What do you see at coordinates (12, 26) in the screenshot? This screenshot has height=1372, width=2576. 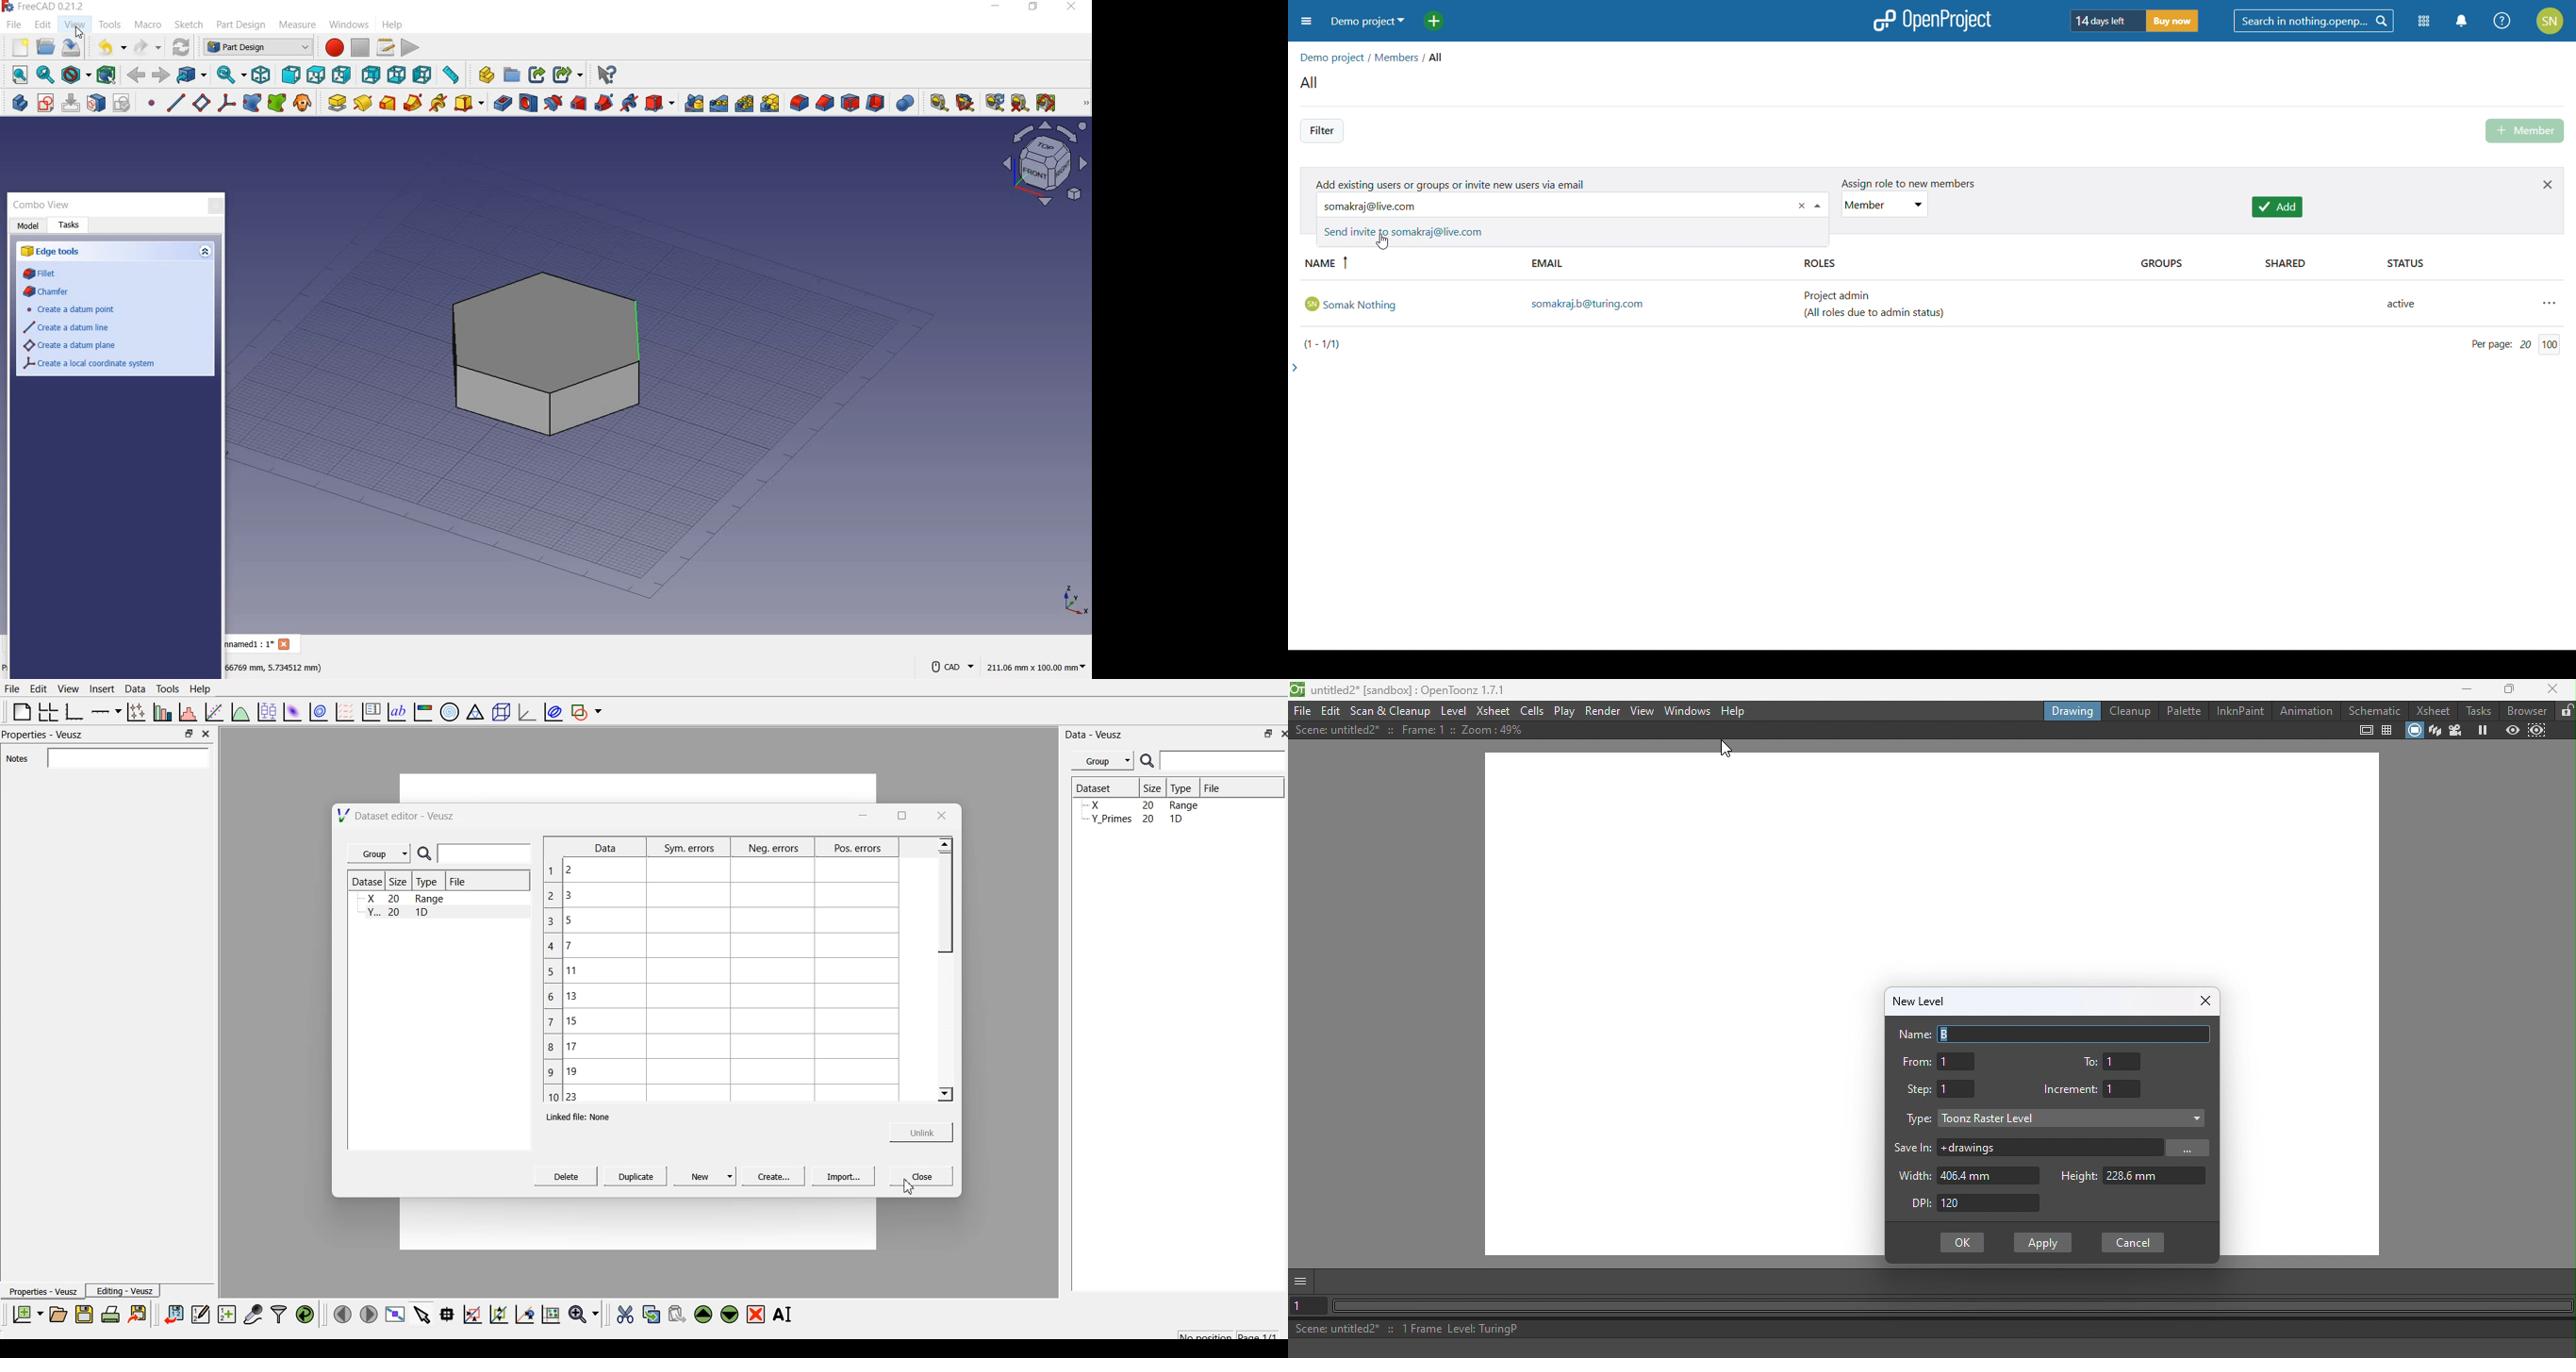 I see `file` at bounding box center [12, 26].